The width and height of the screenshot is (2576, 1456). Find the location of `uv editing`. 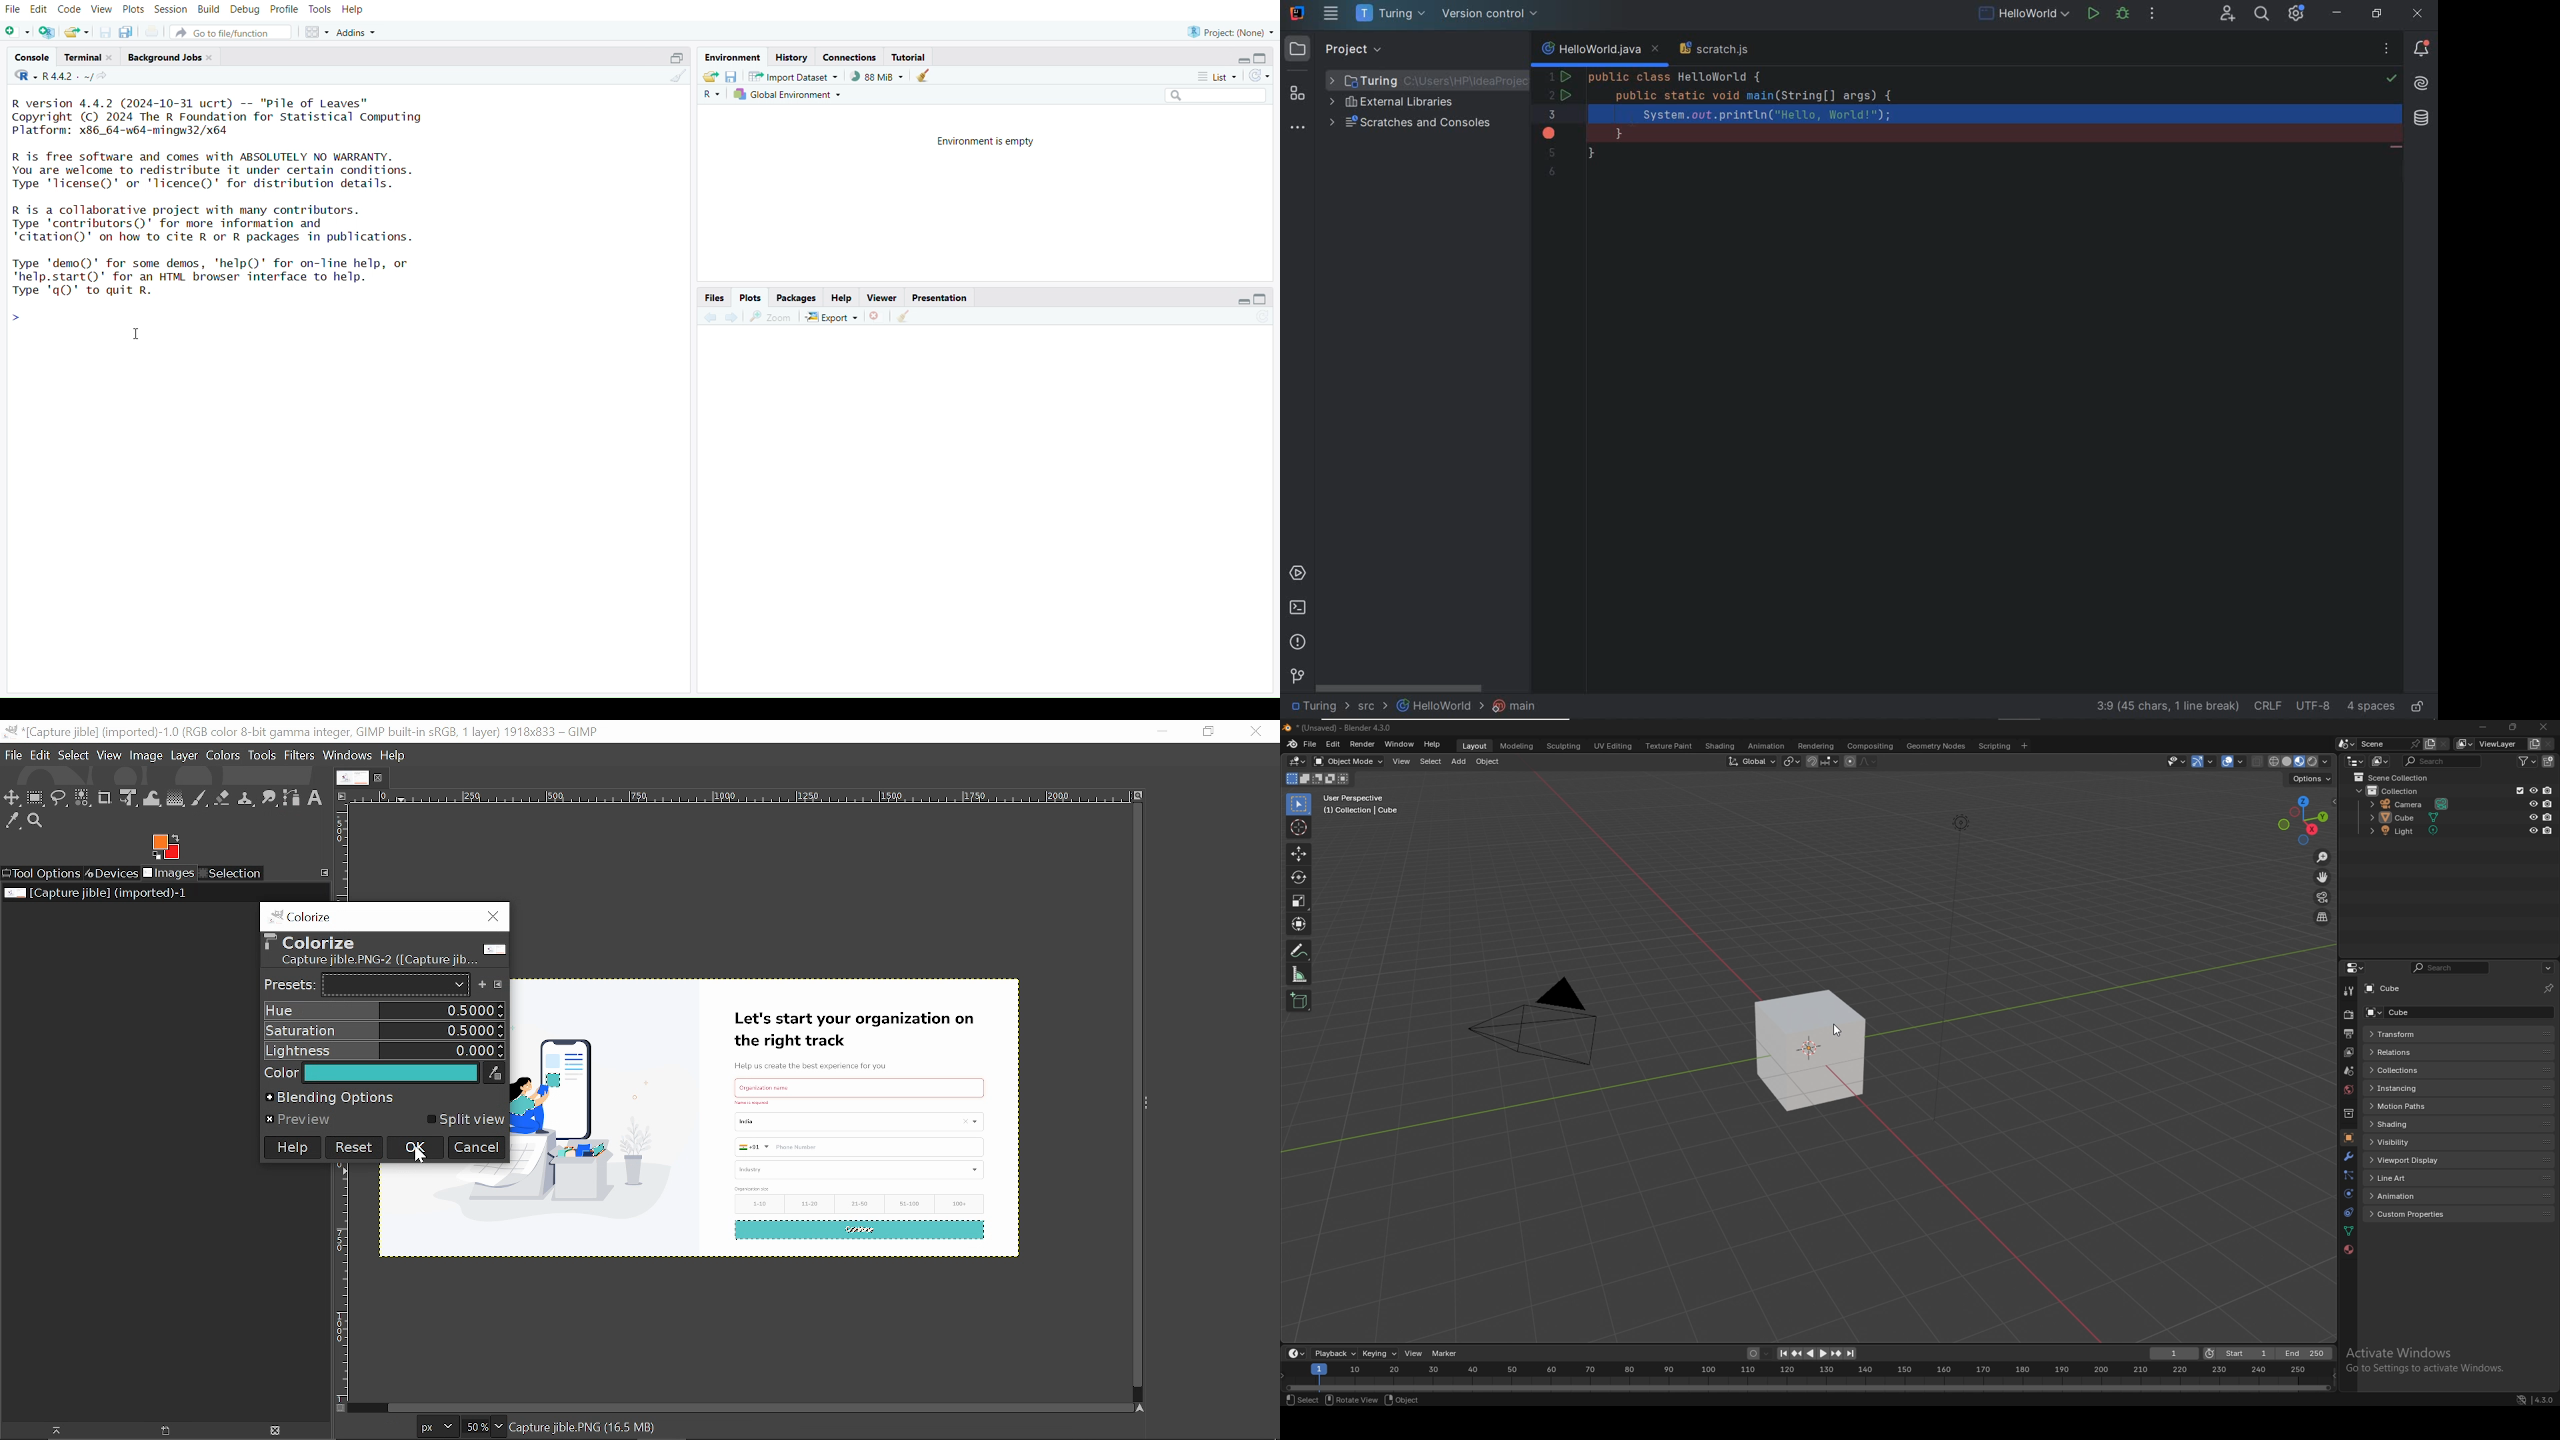

uv editing is located at coordinates (1613, 746).